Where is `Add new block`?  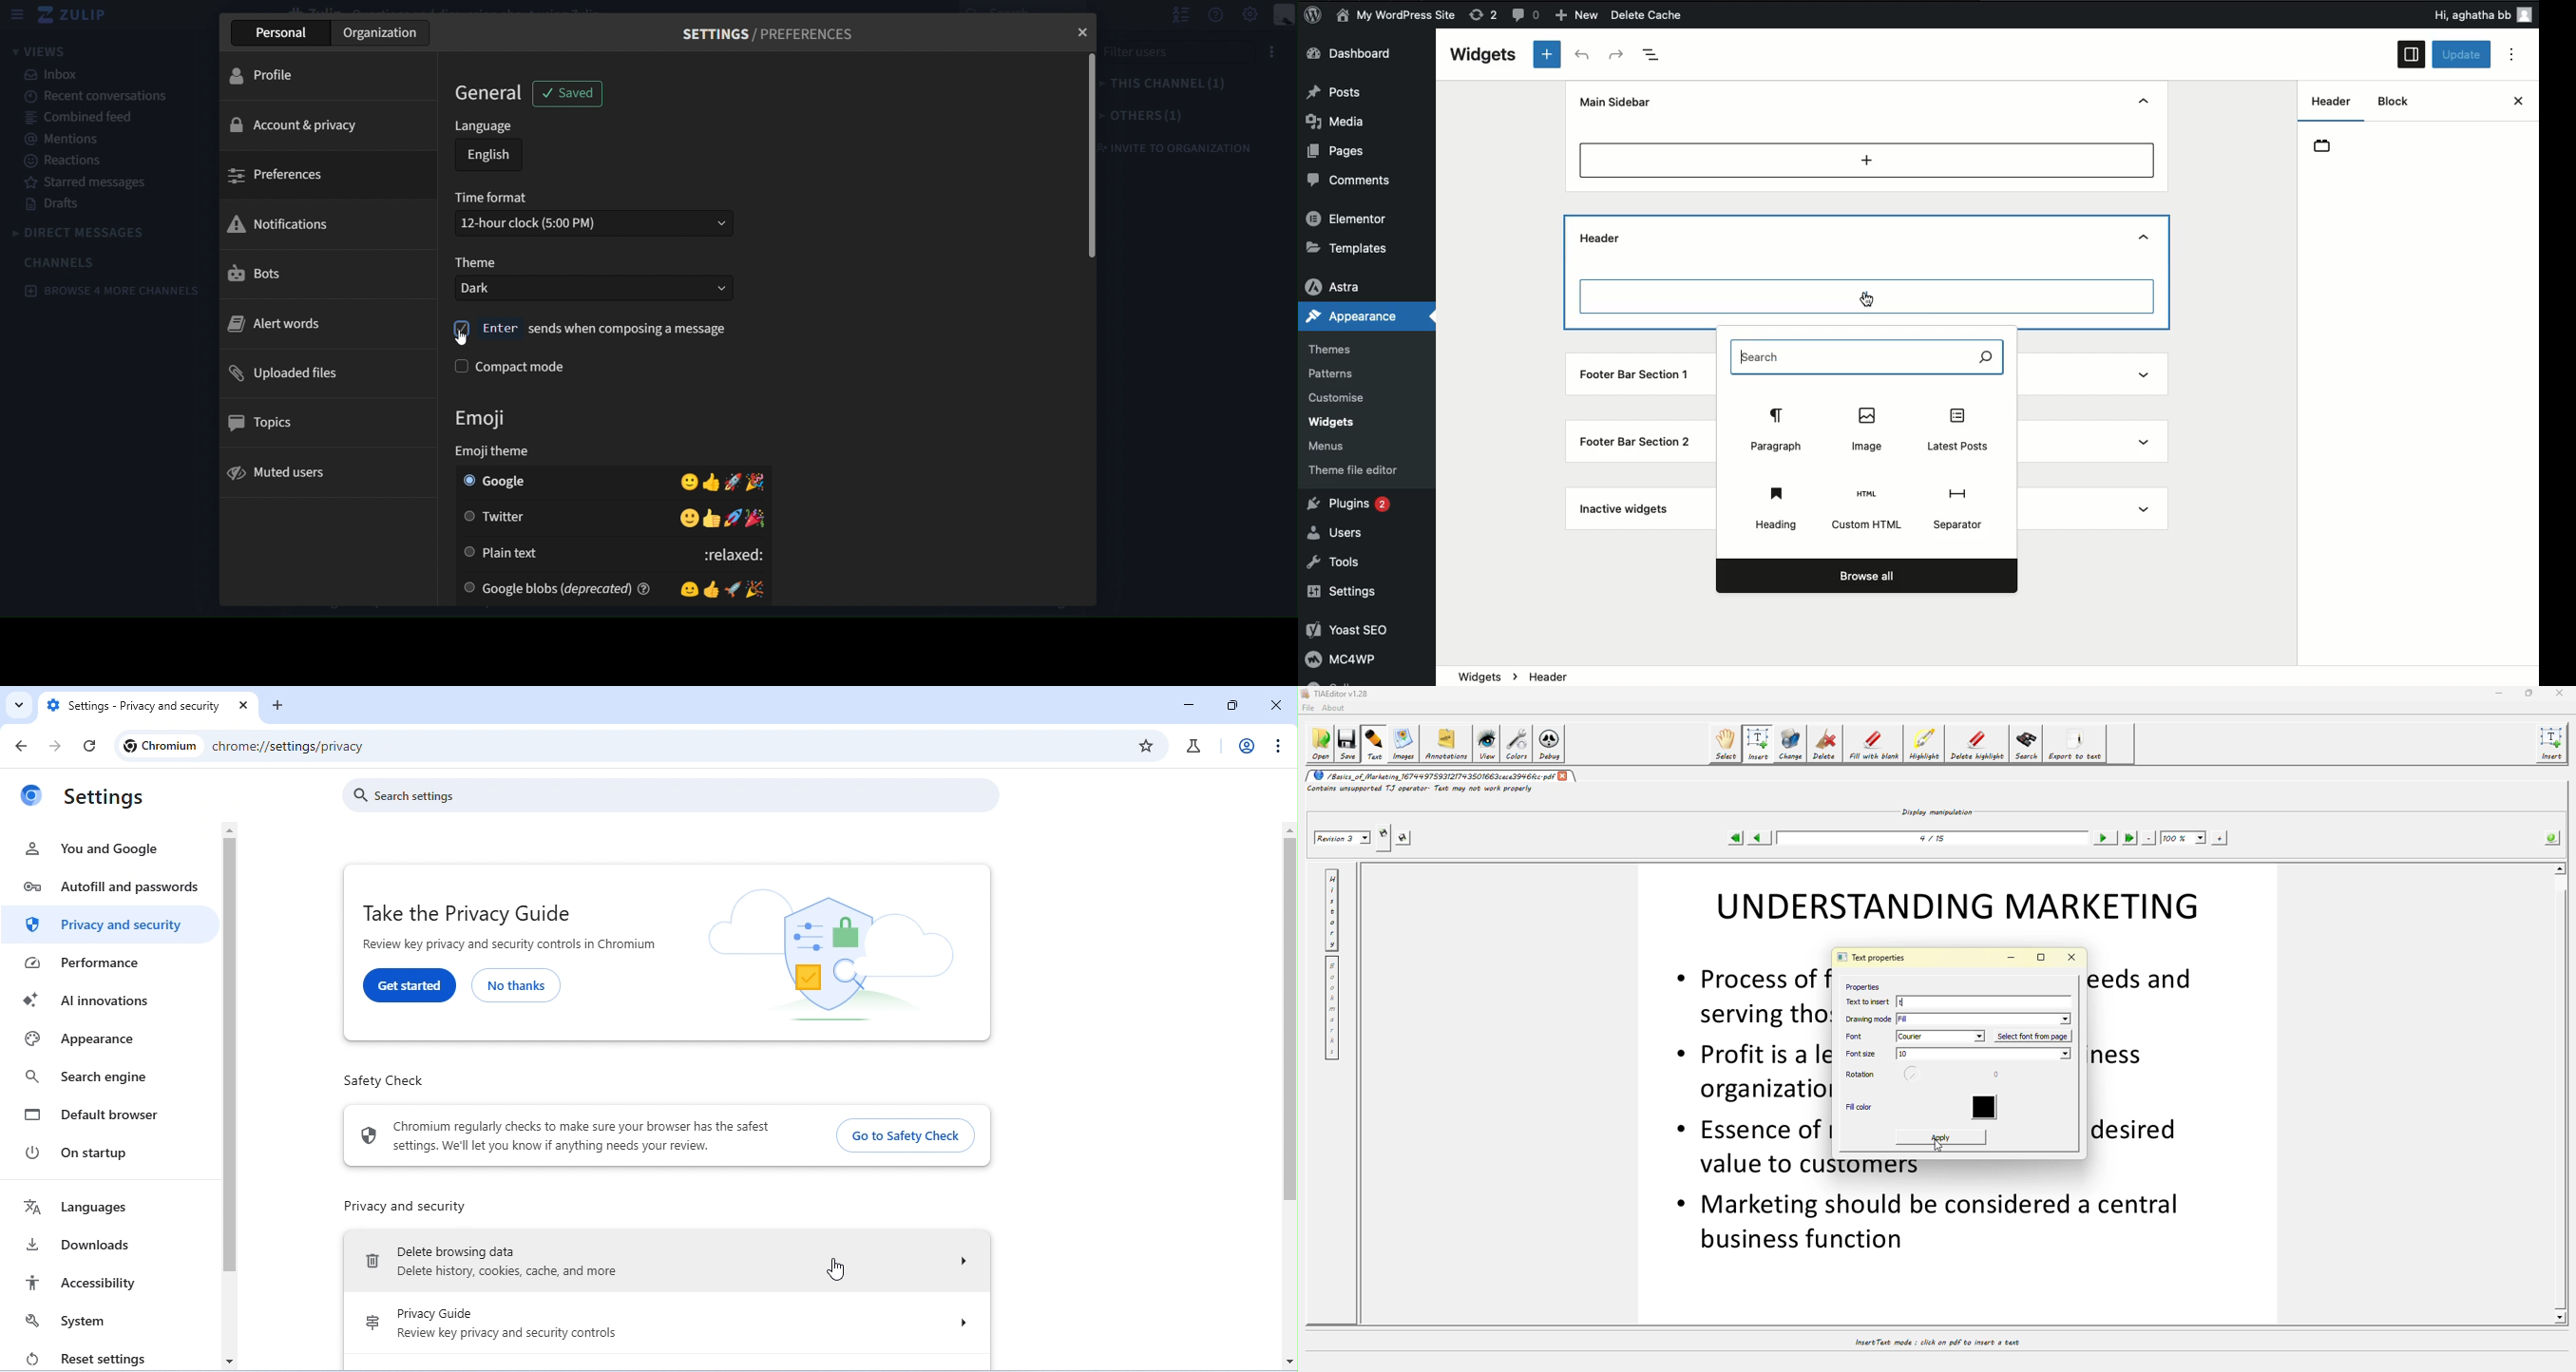 Add new block is located at coordinates (1546, 55).